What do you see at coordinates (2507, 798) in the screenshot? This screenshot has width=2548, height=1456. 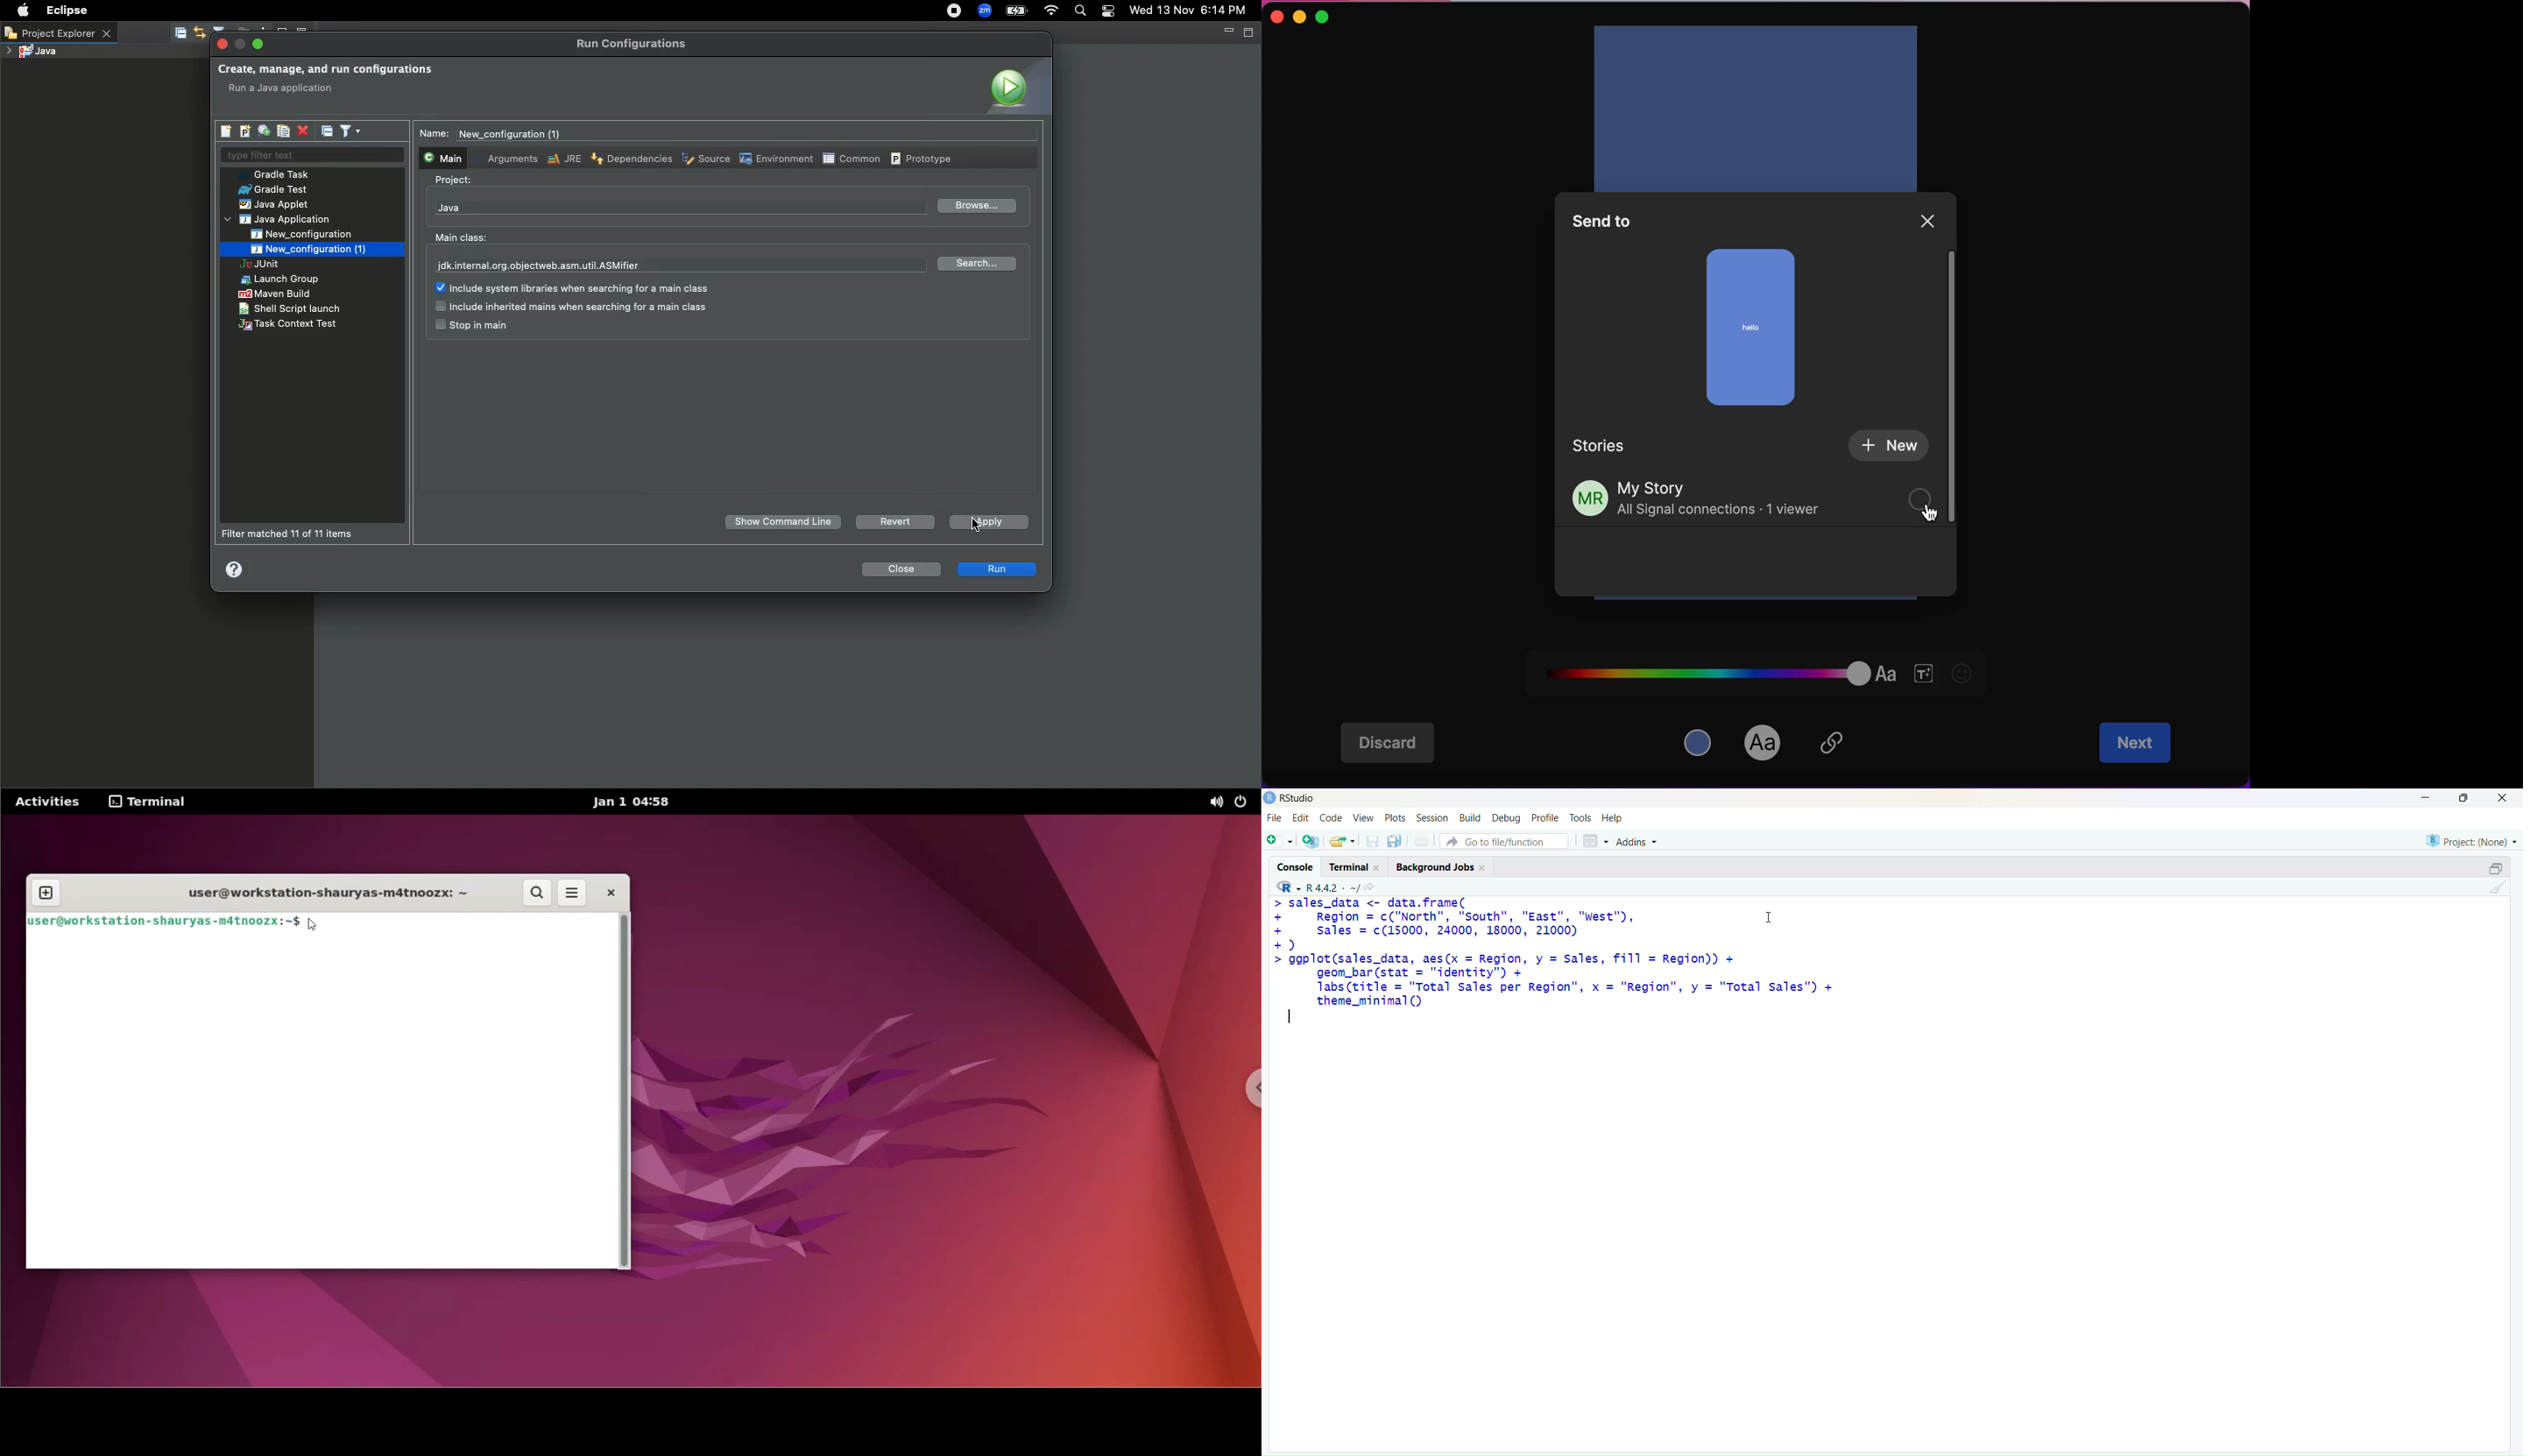 I see `close` at bounding box center [2507, 798].